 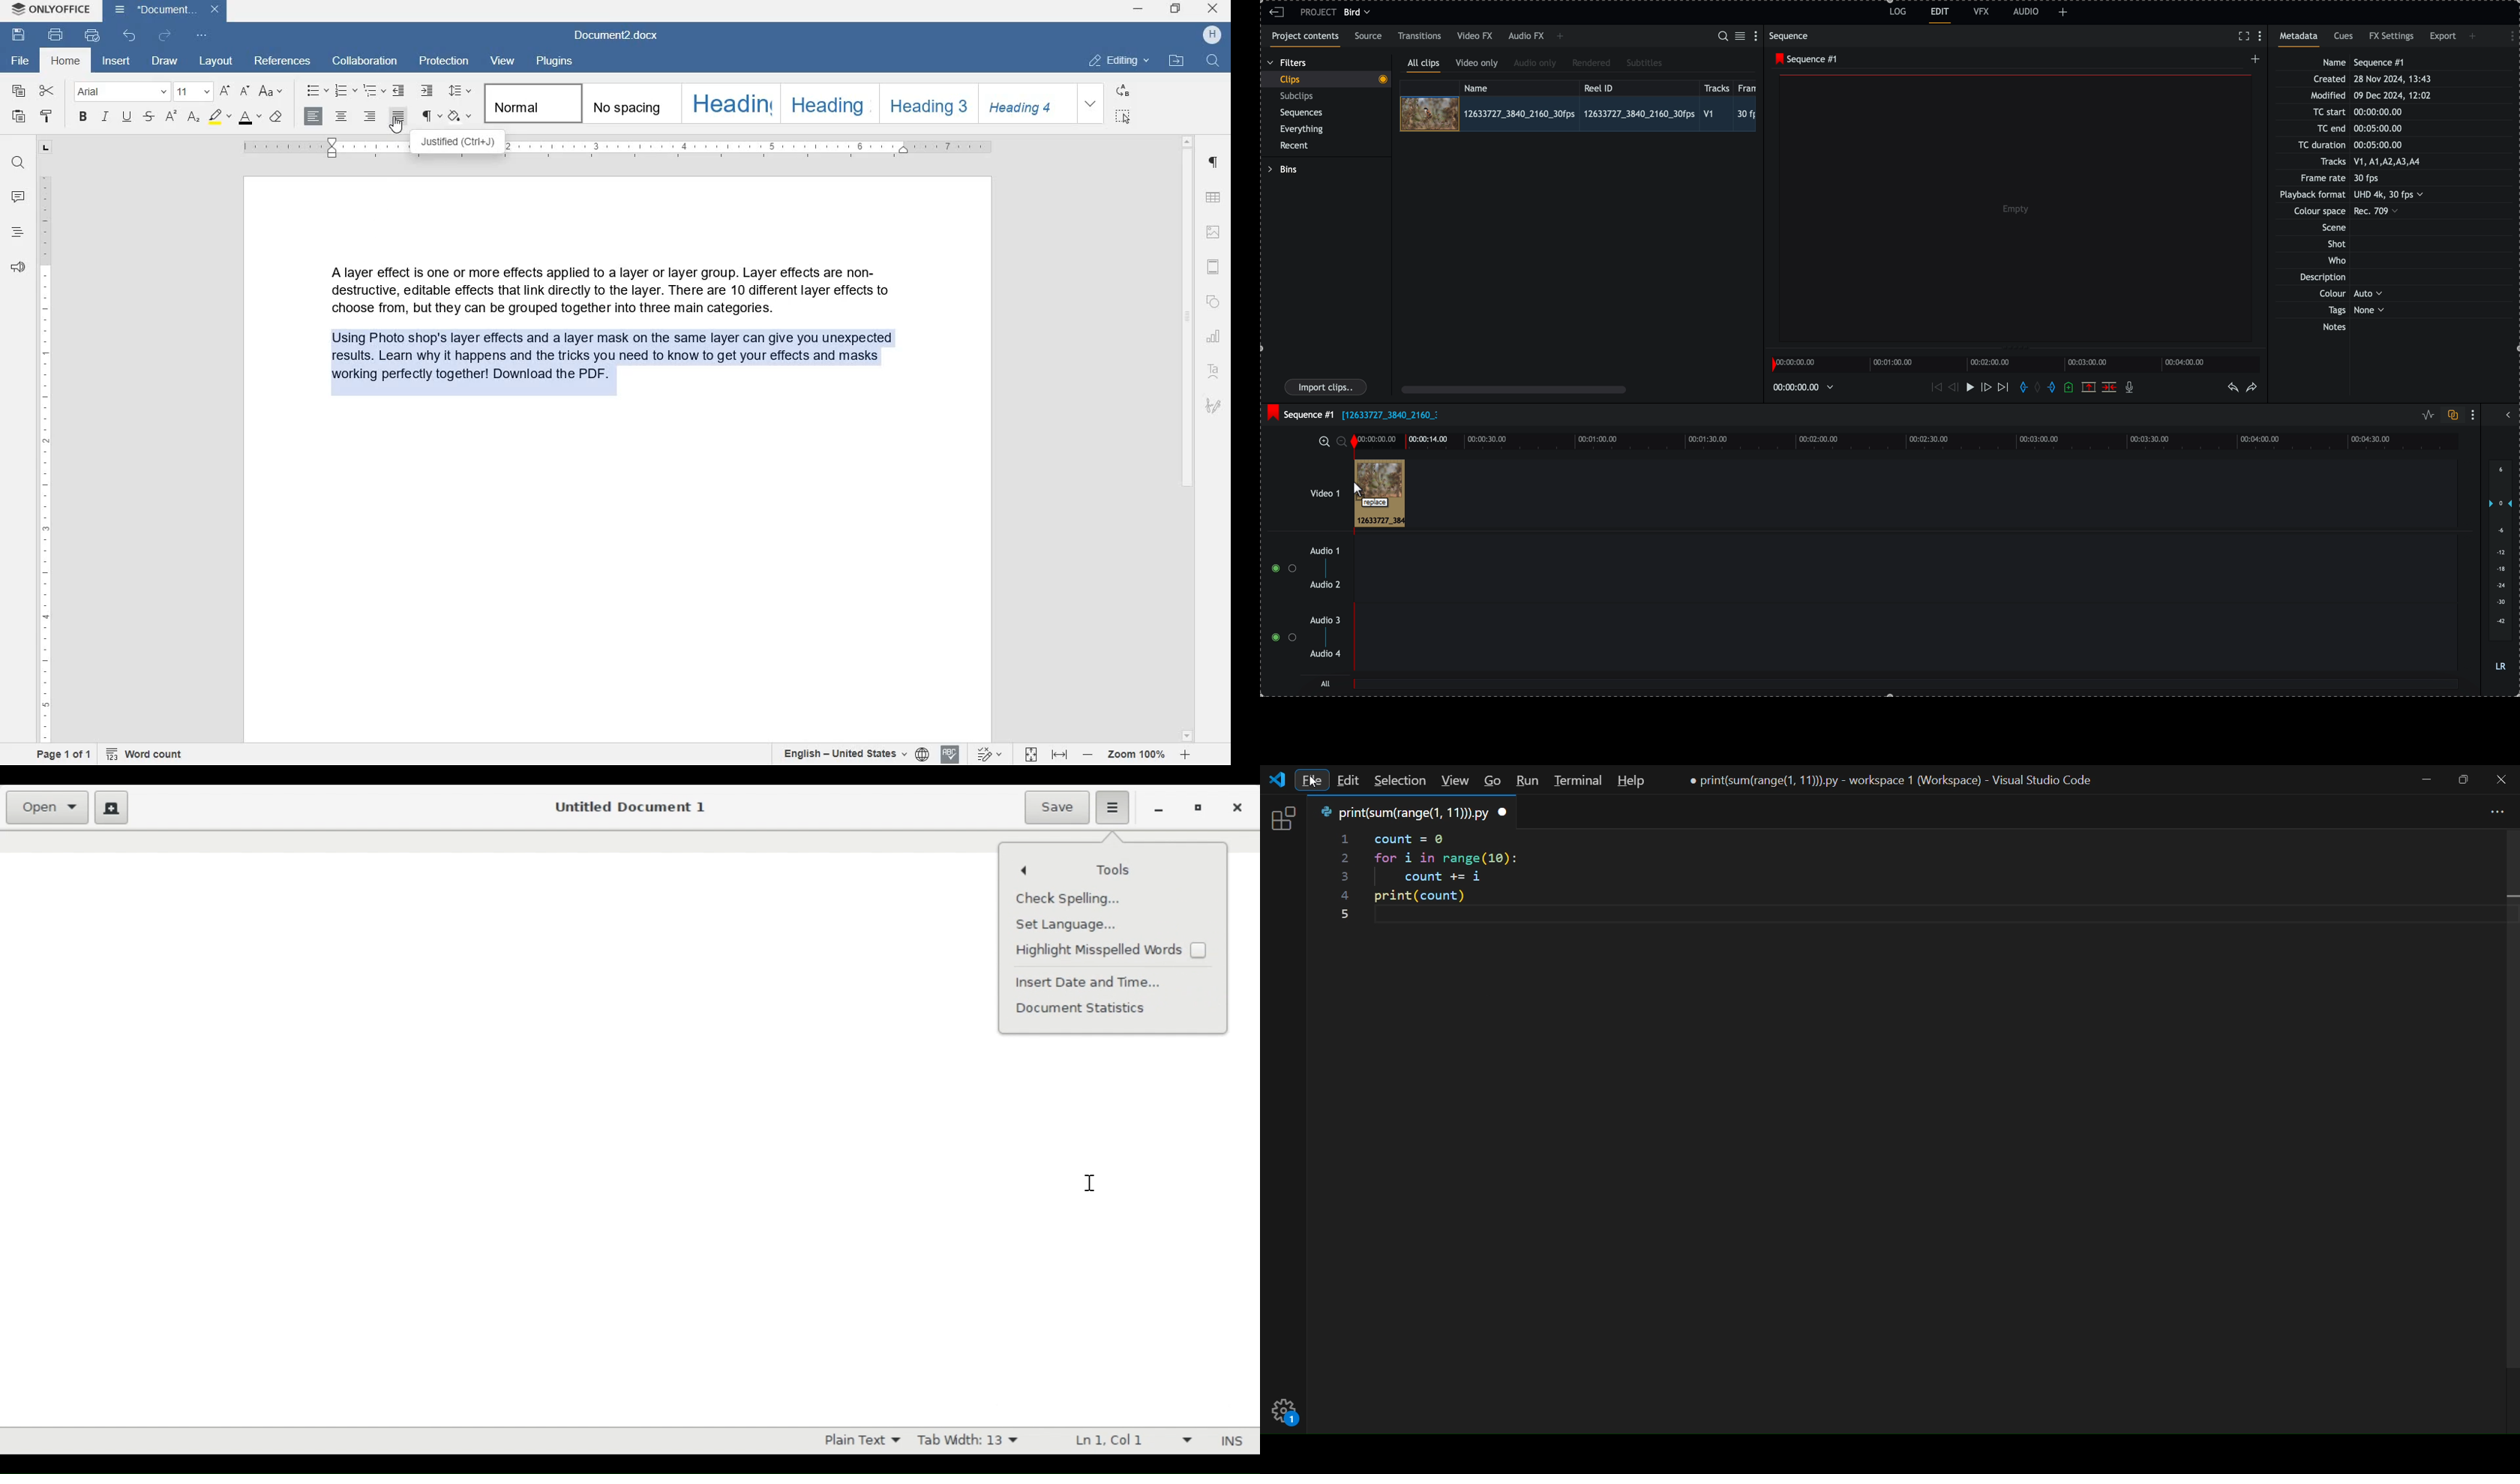 I want to click on filters, so click(x=1288, y=63).